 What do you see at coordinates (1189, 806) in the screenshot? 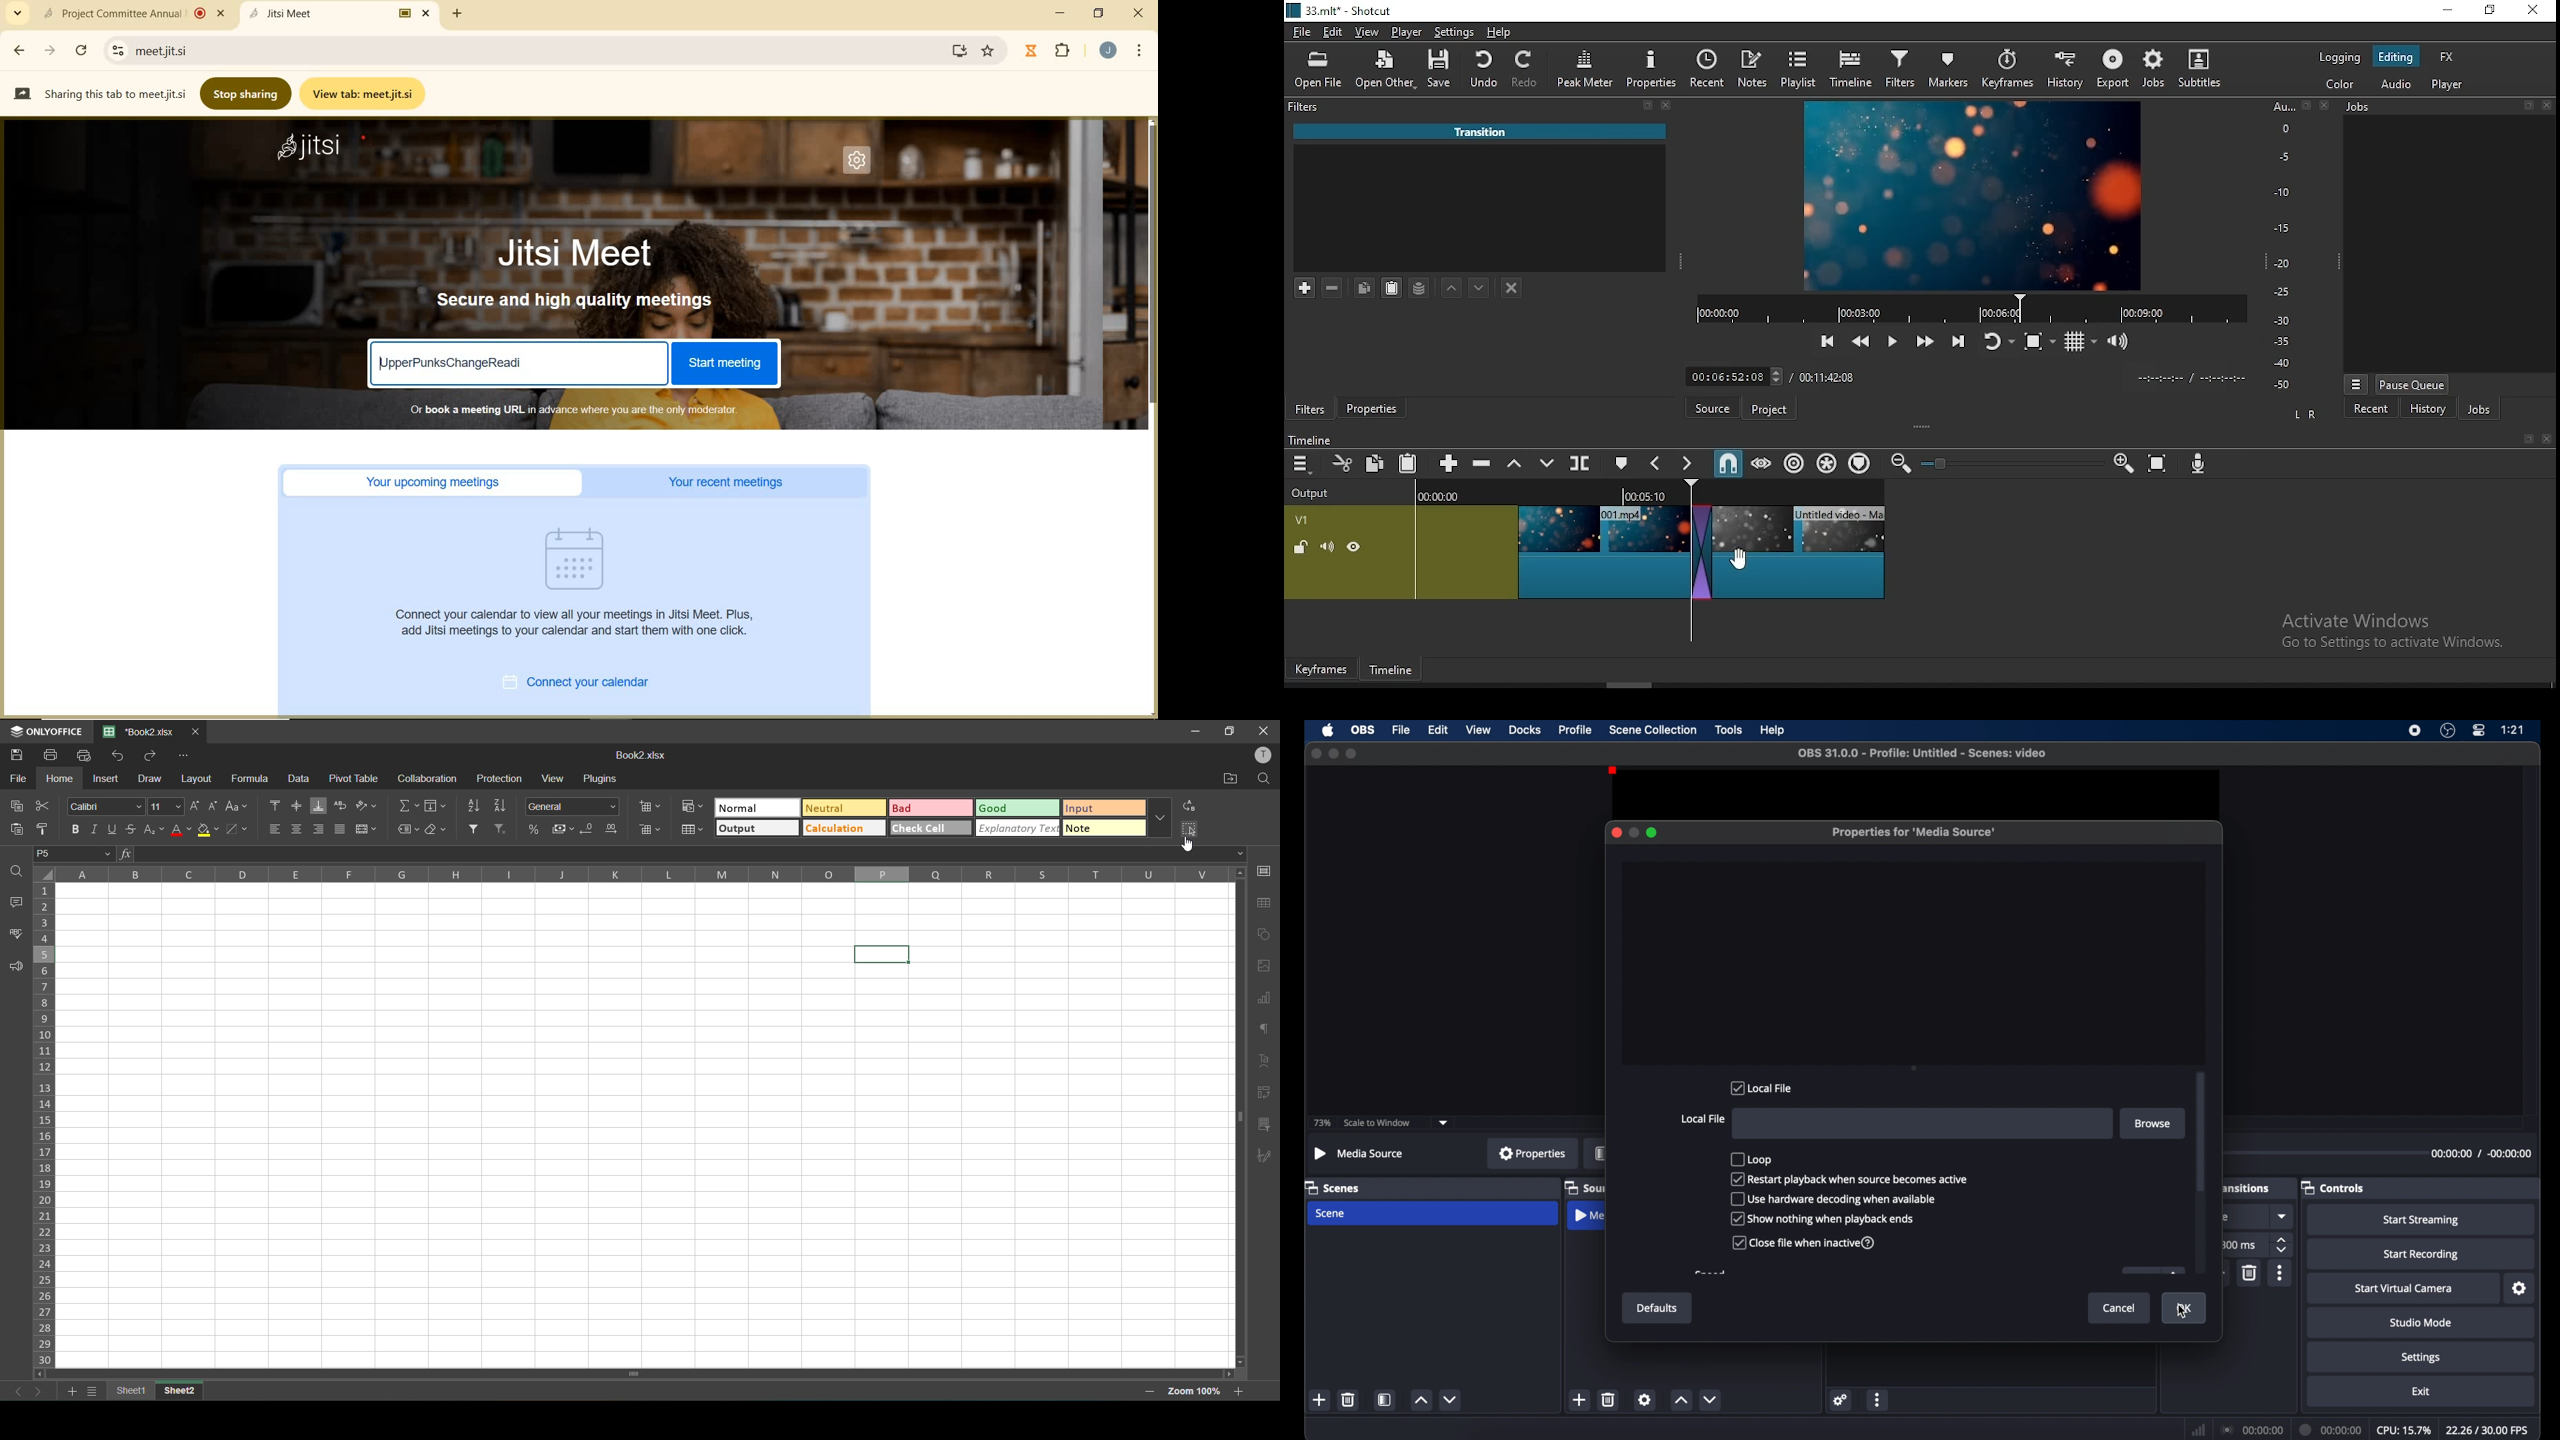
I see `replace` at bounding box center [1189, 806].